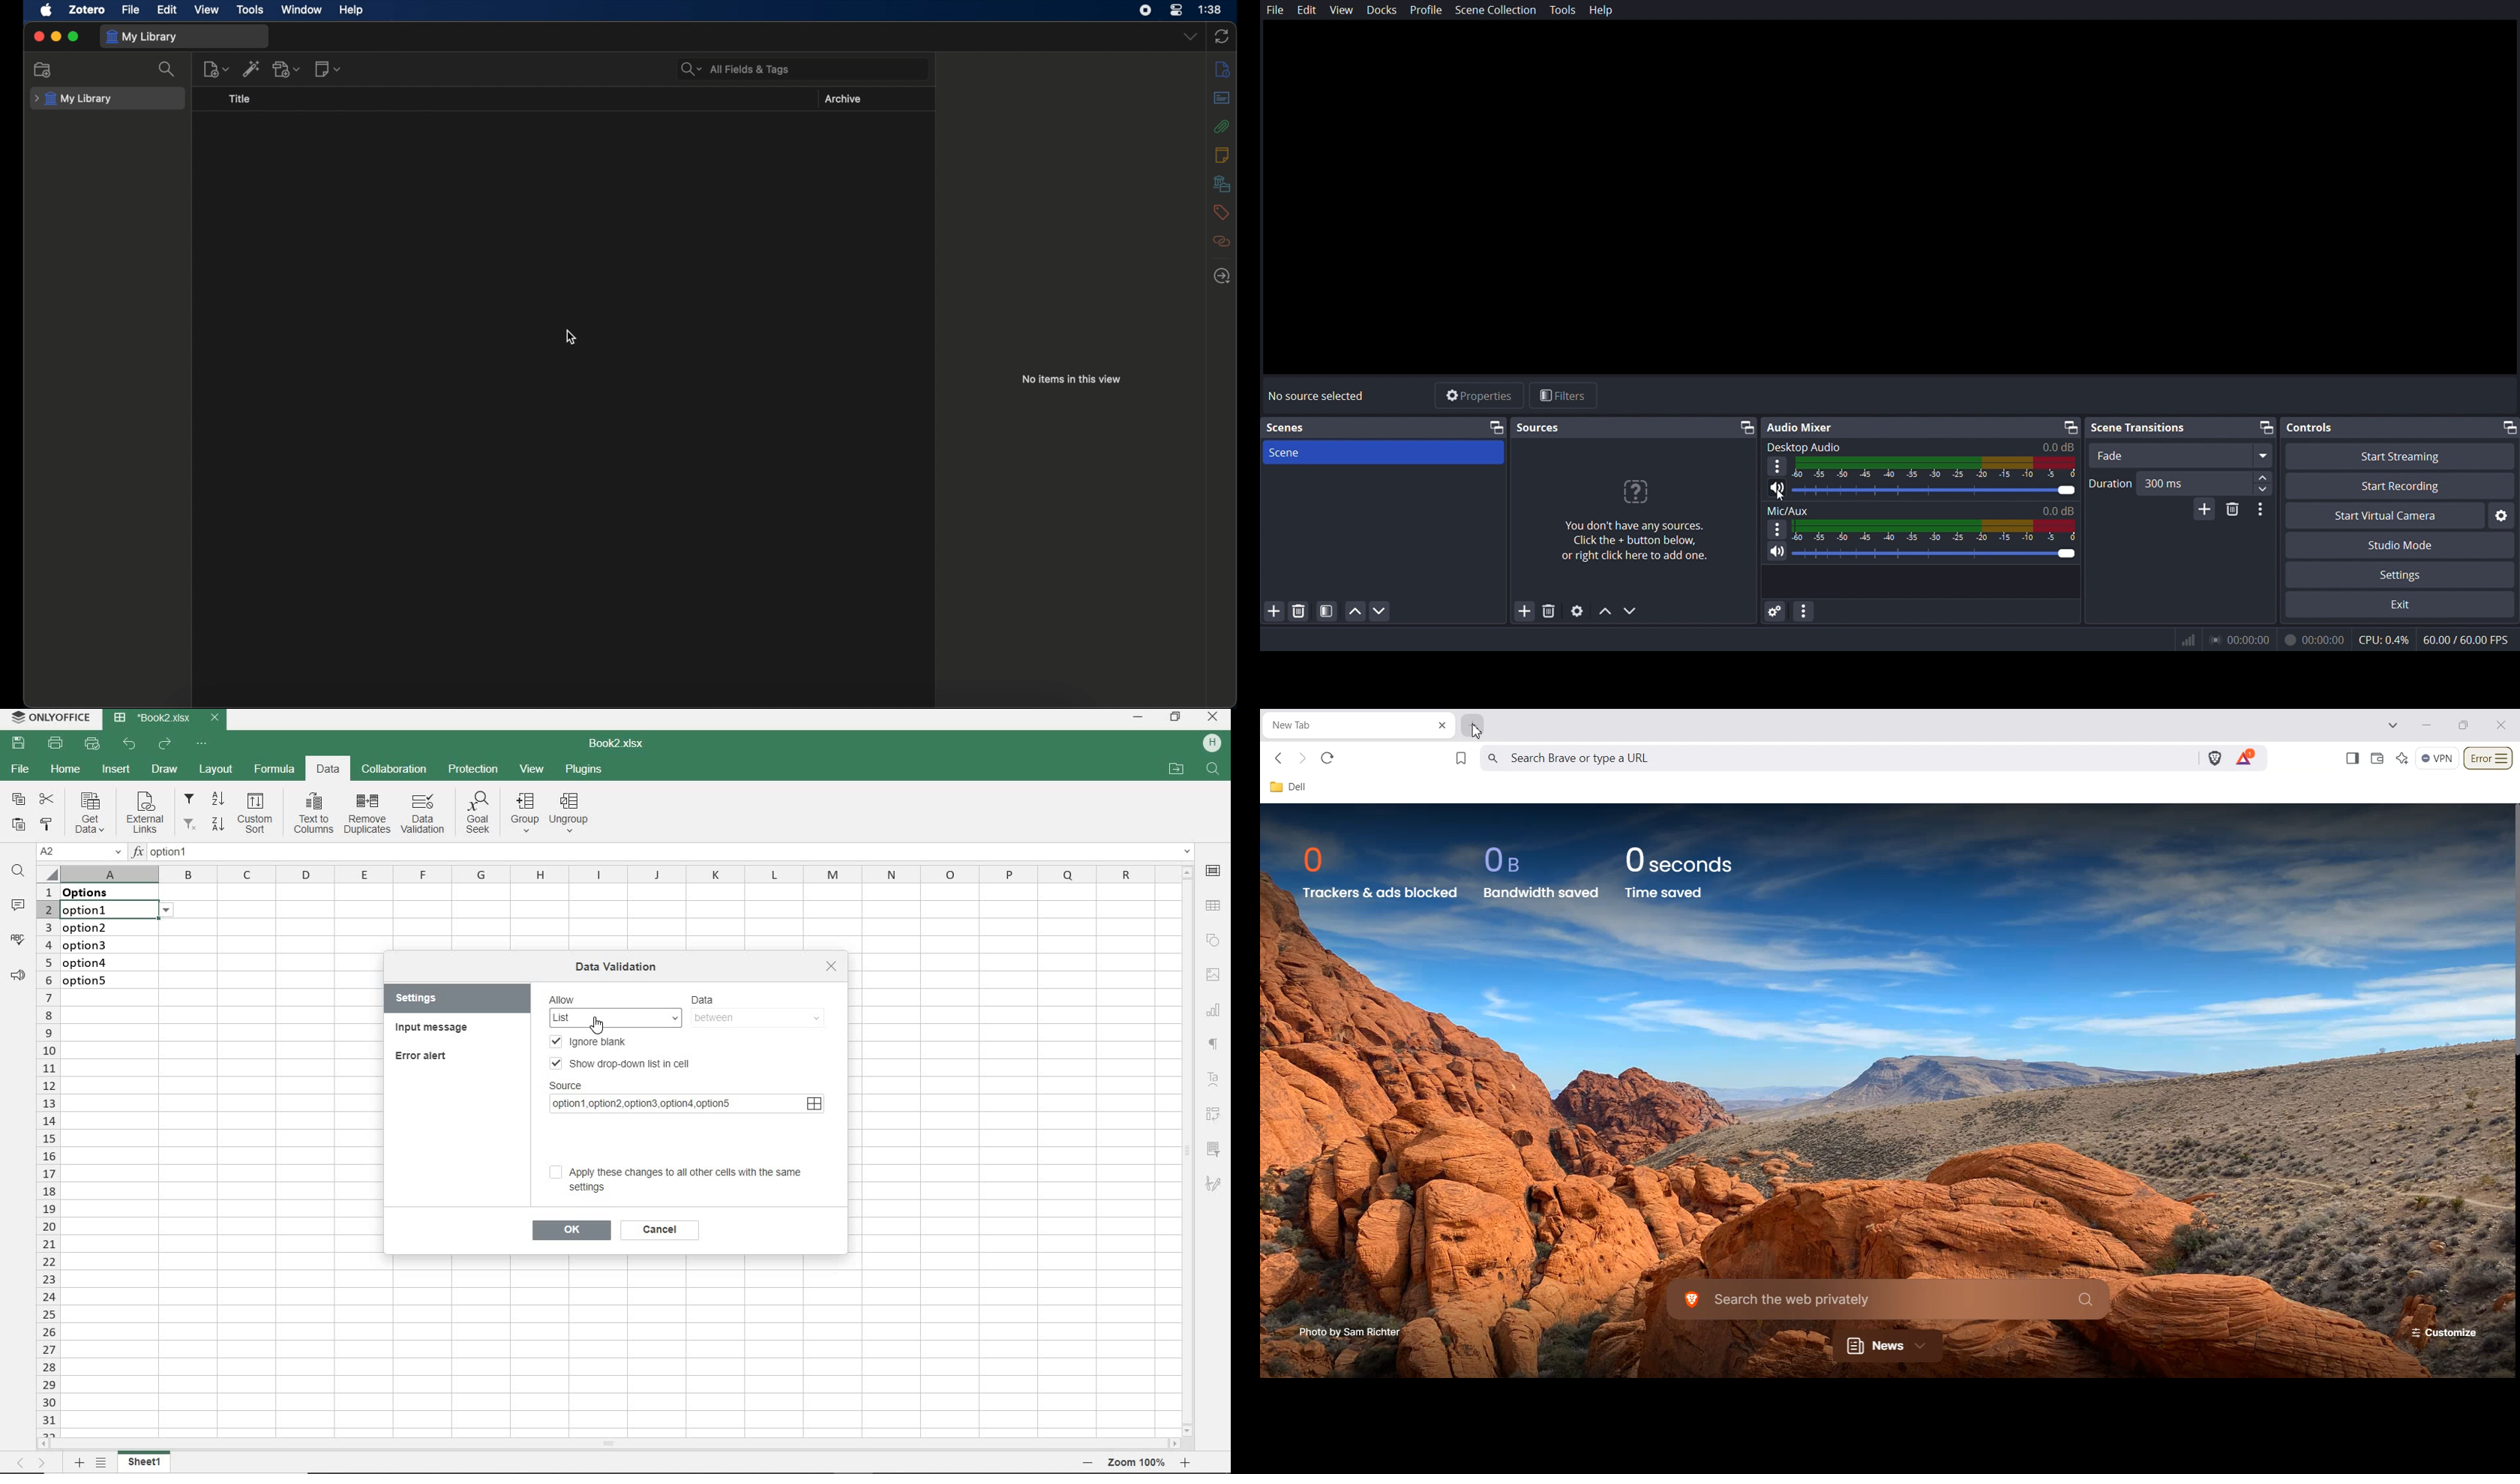  I want to click on CHART, so click(1215, 1012).